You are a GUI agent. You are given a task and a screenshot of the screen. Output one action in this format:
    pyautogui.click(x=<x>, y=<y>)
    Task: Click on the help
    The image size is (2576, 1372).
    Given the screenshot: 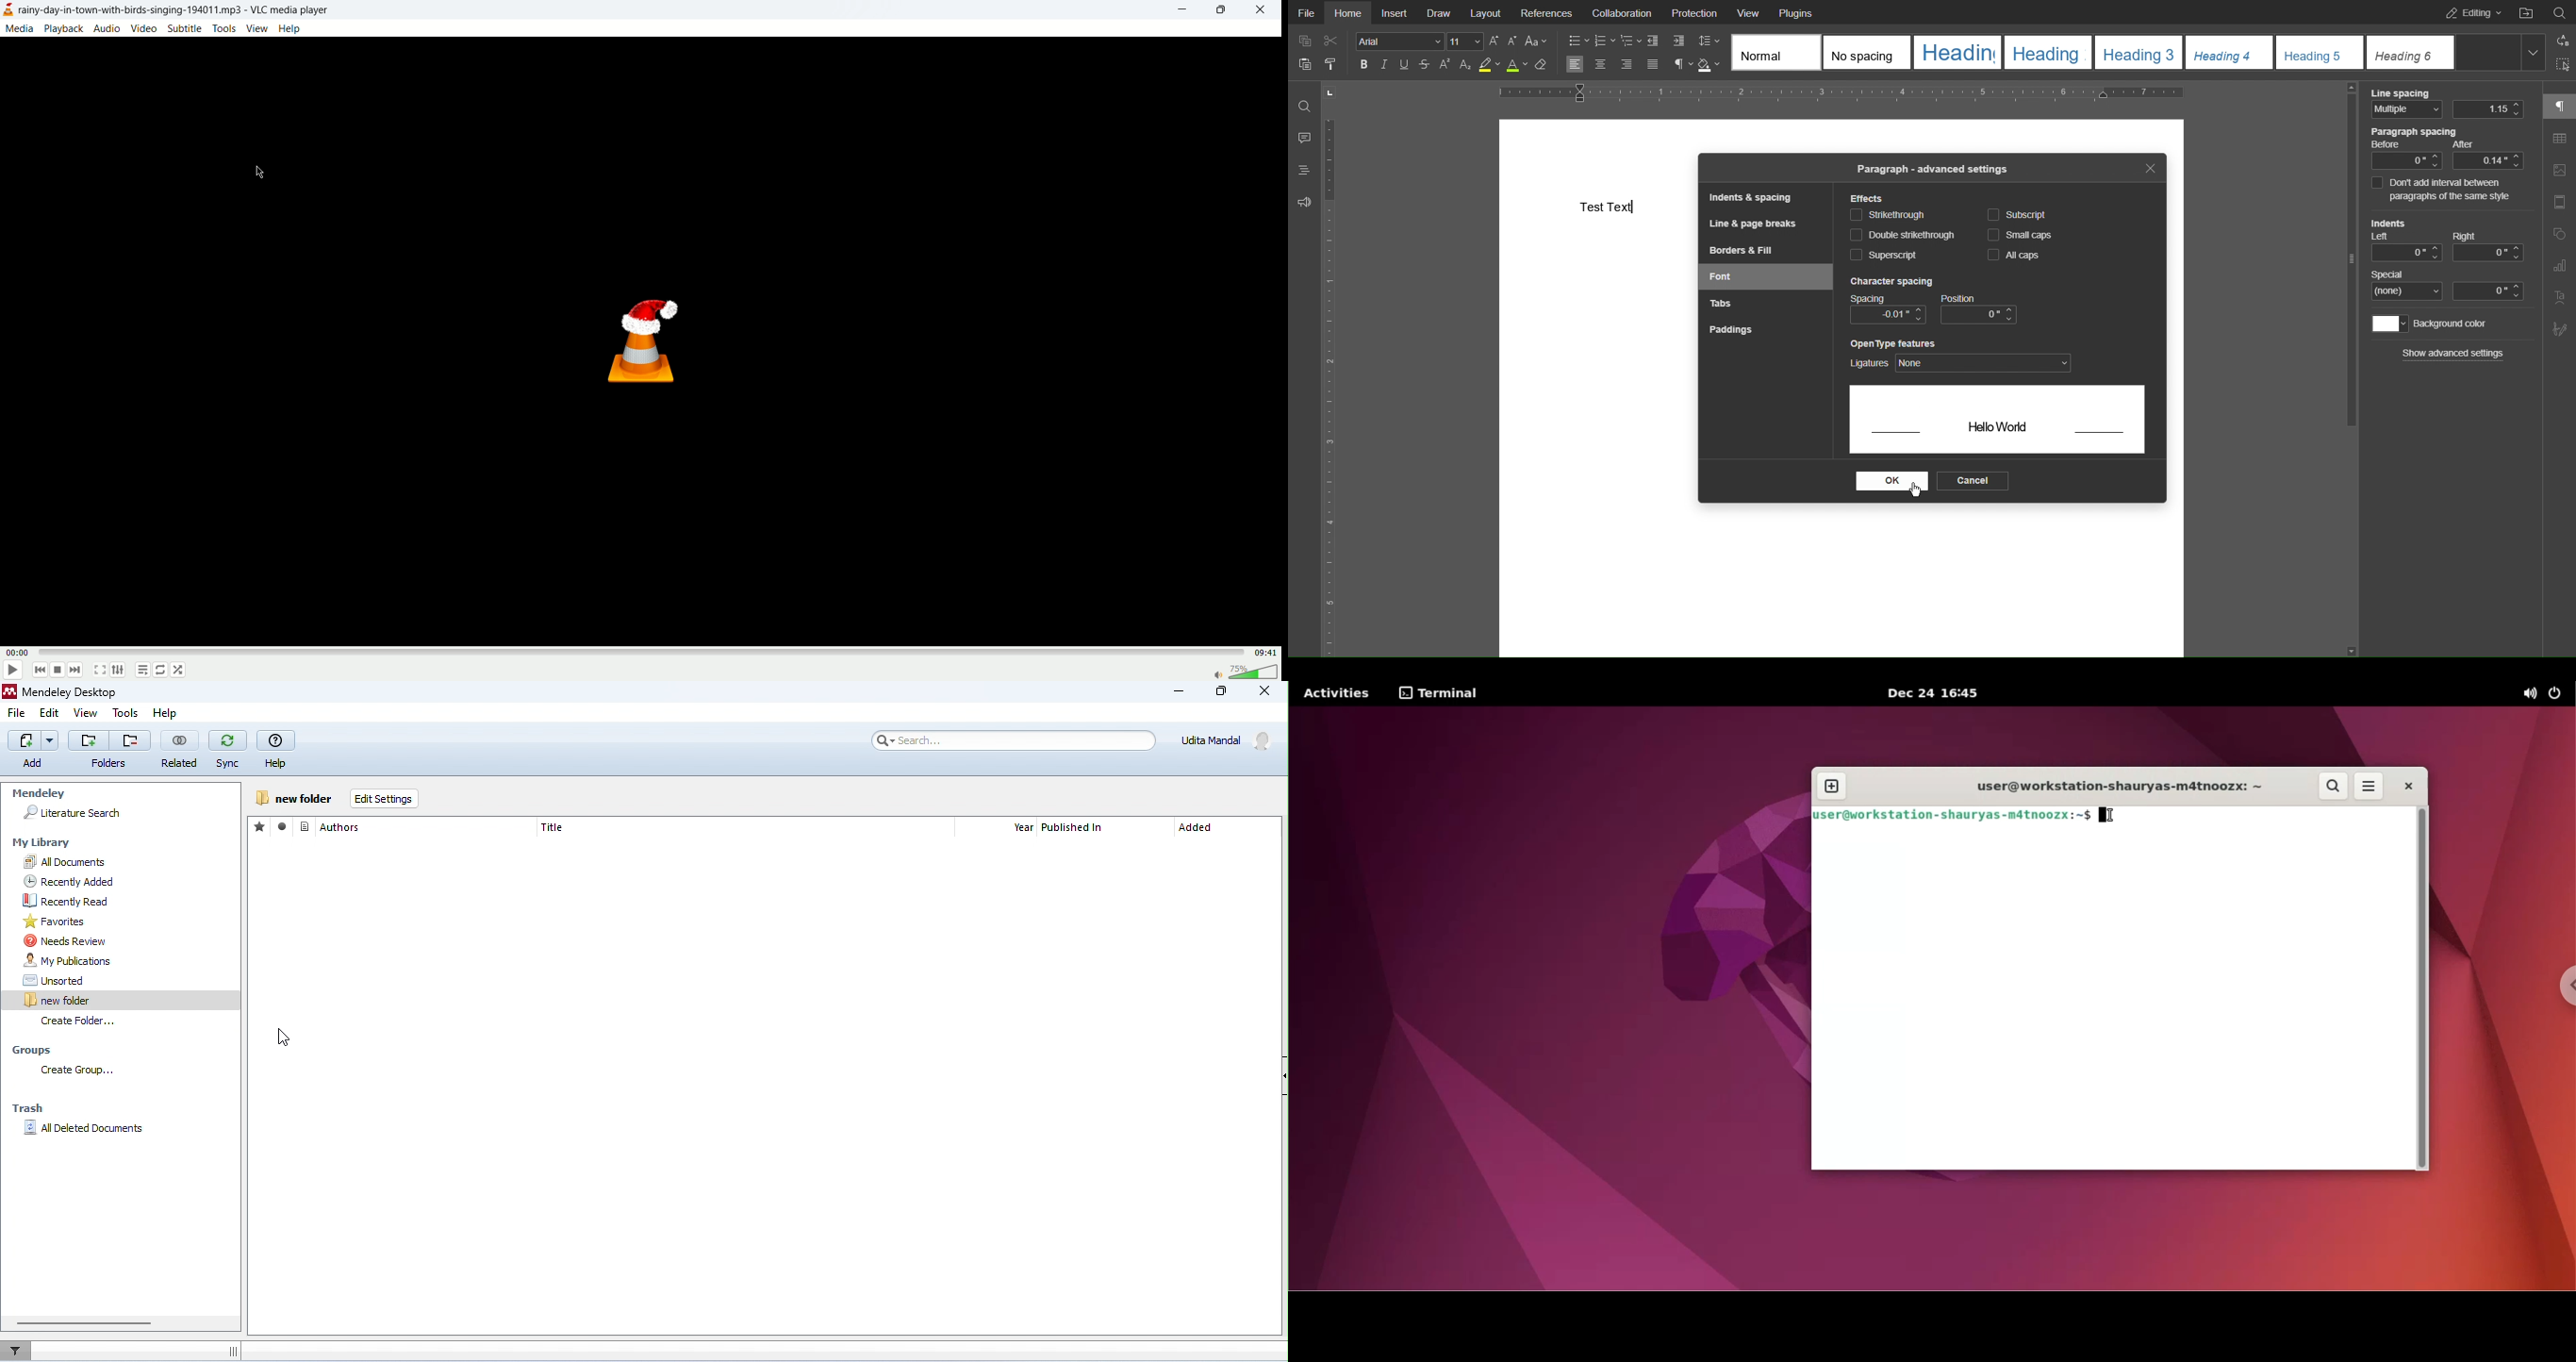 What is the action you would take?
    pyautogui.click(x=276, y=749)
    